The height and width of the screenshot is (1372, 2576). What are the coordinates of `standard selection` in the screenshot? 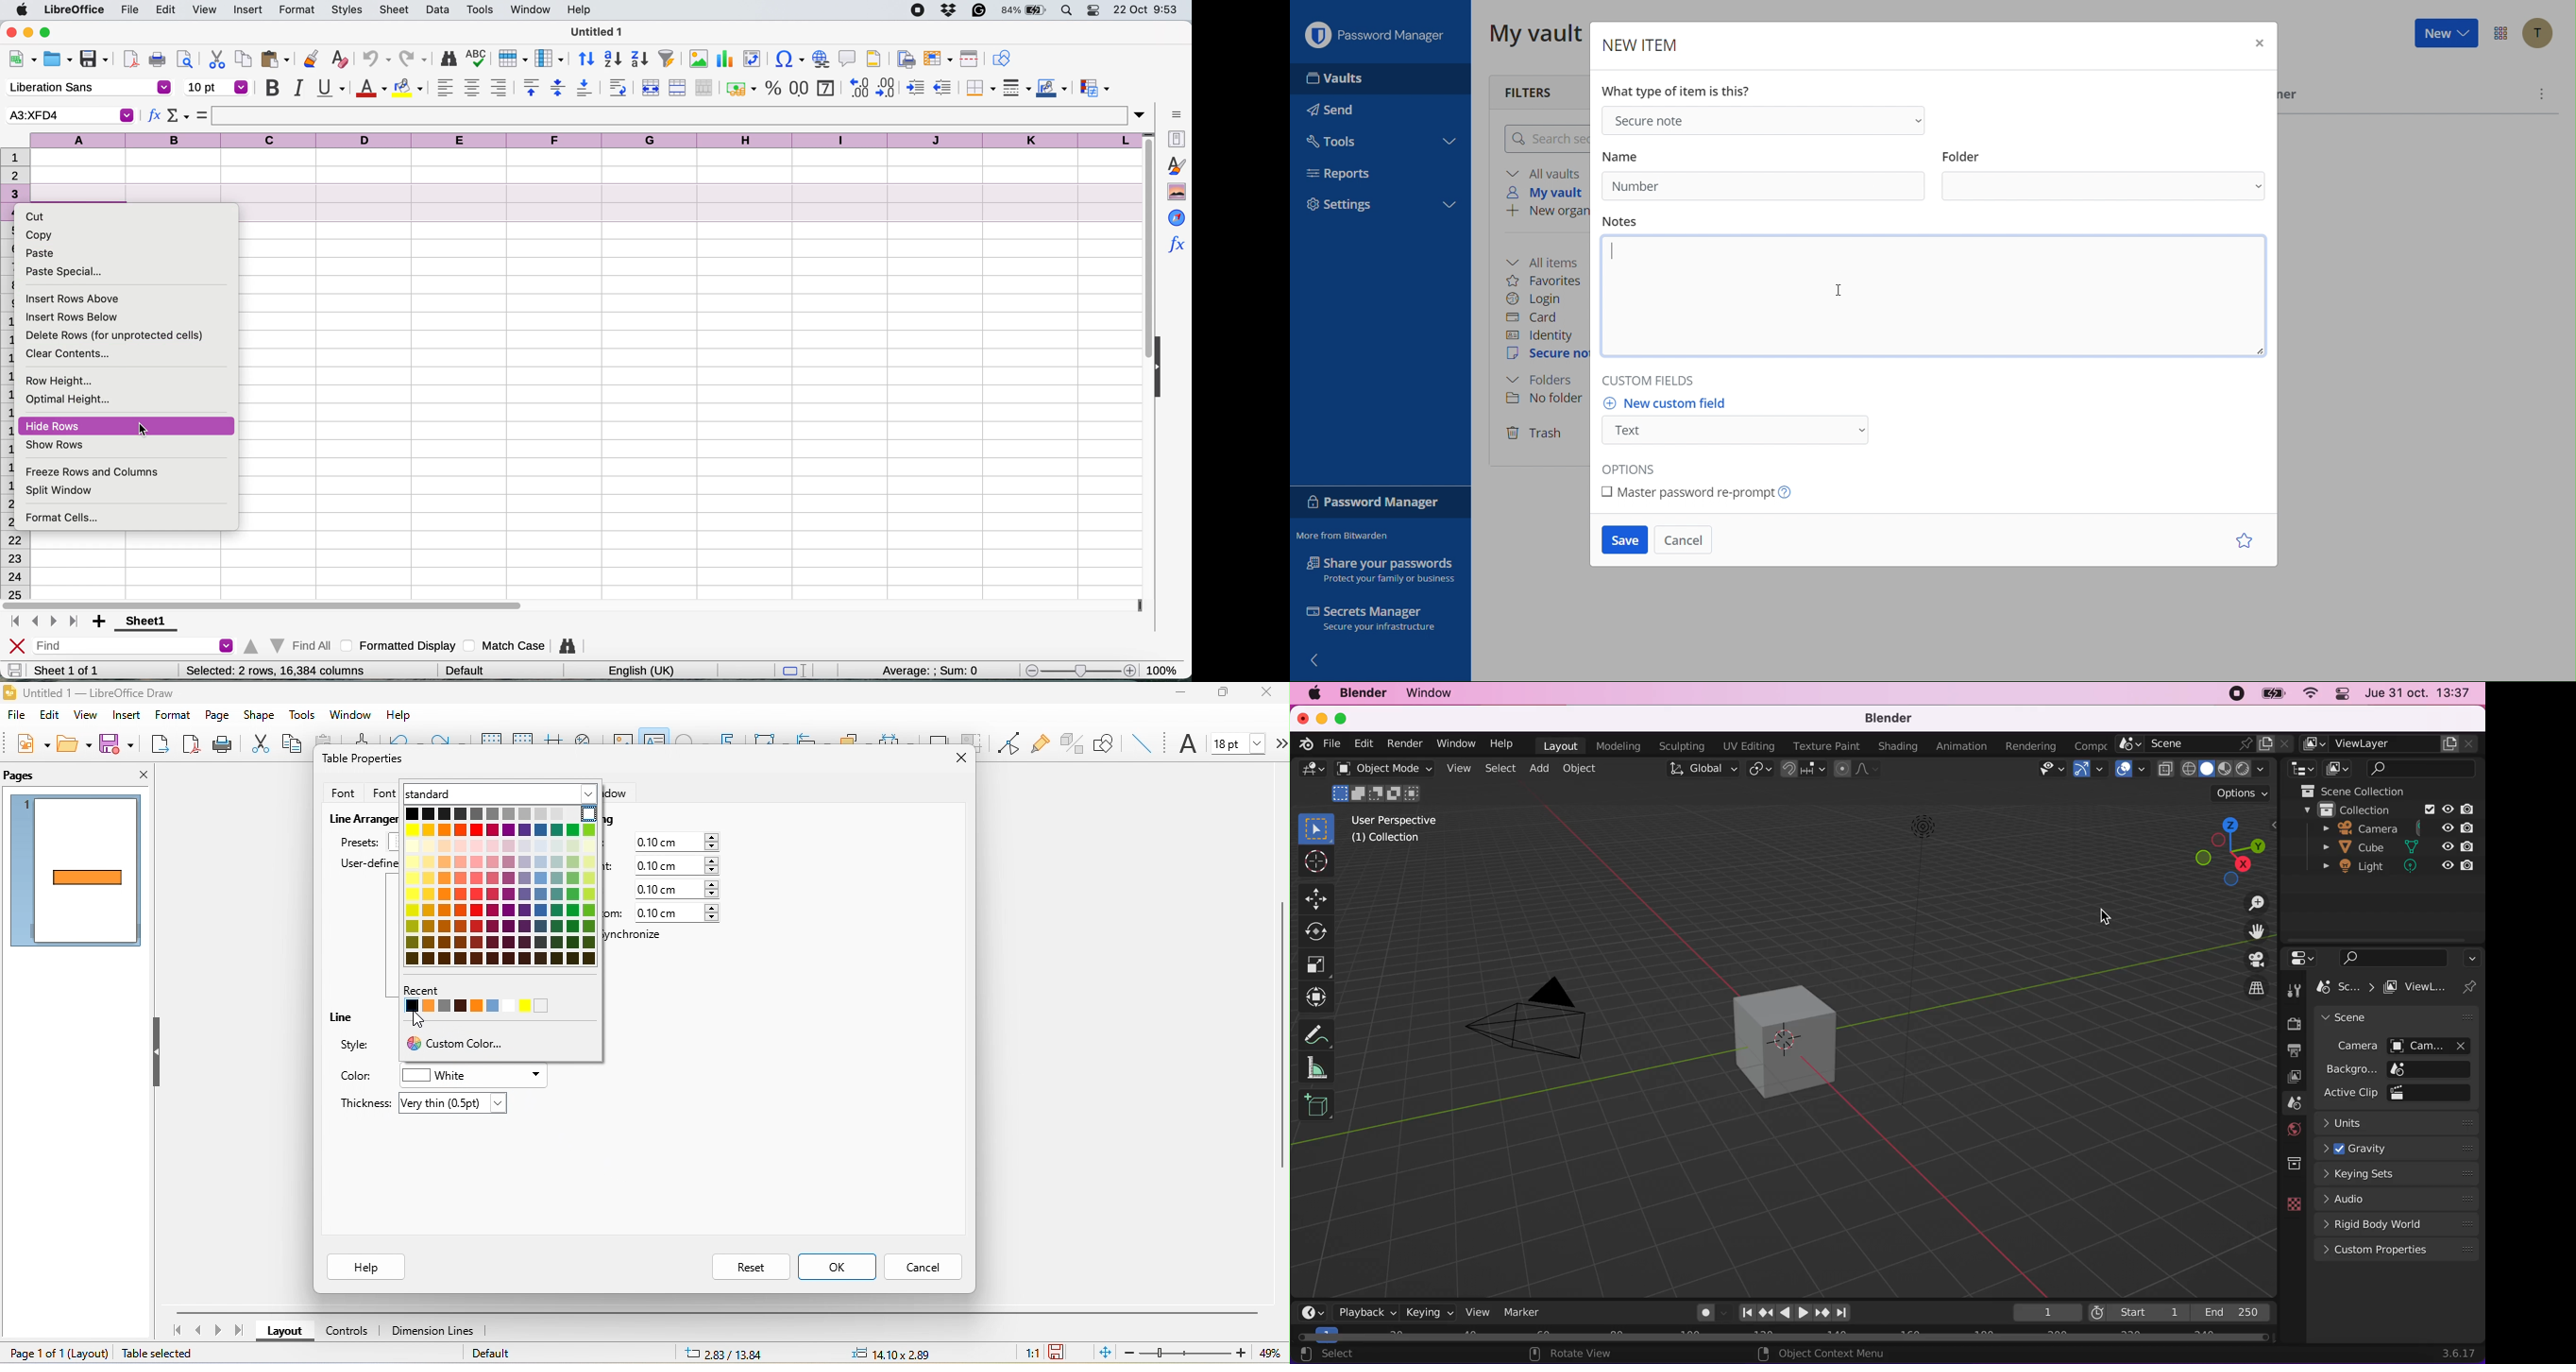 It's located at (798, 672).